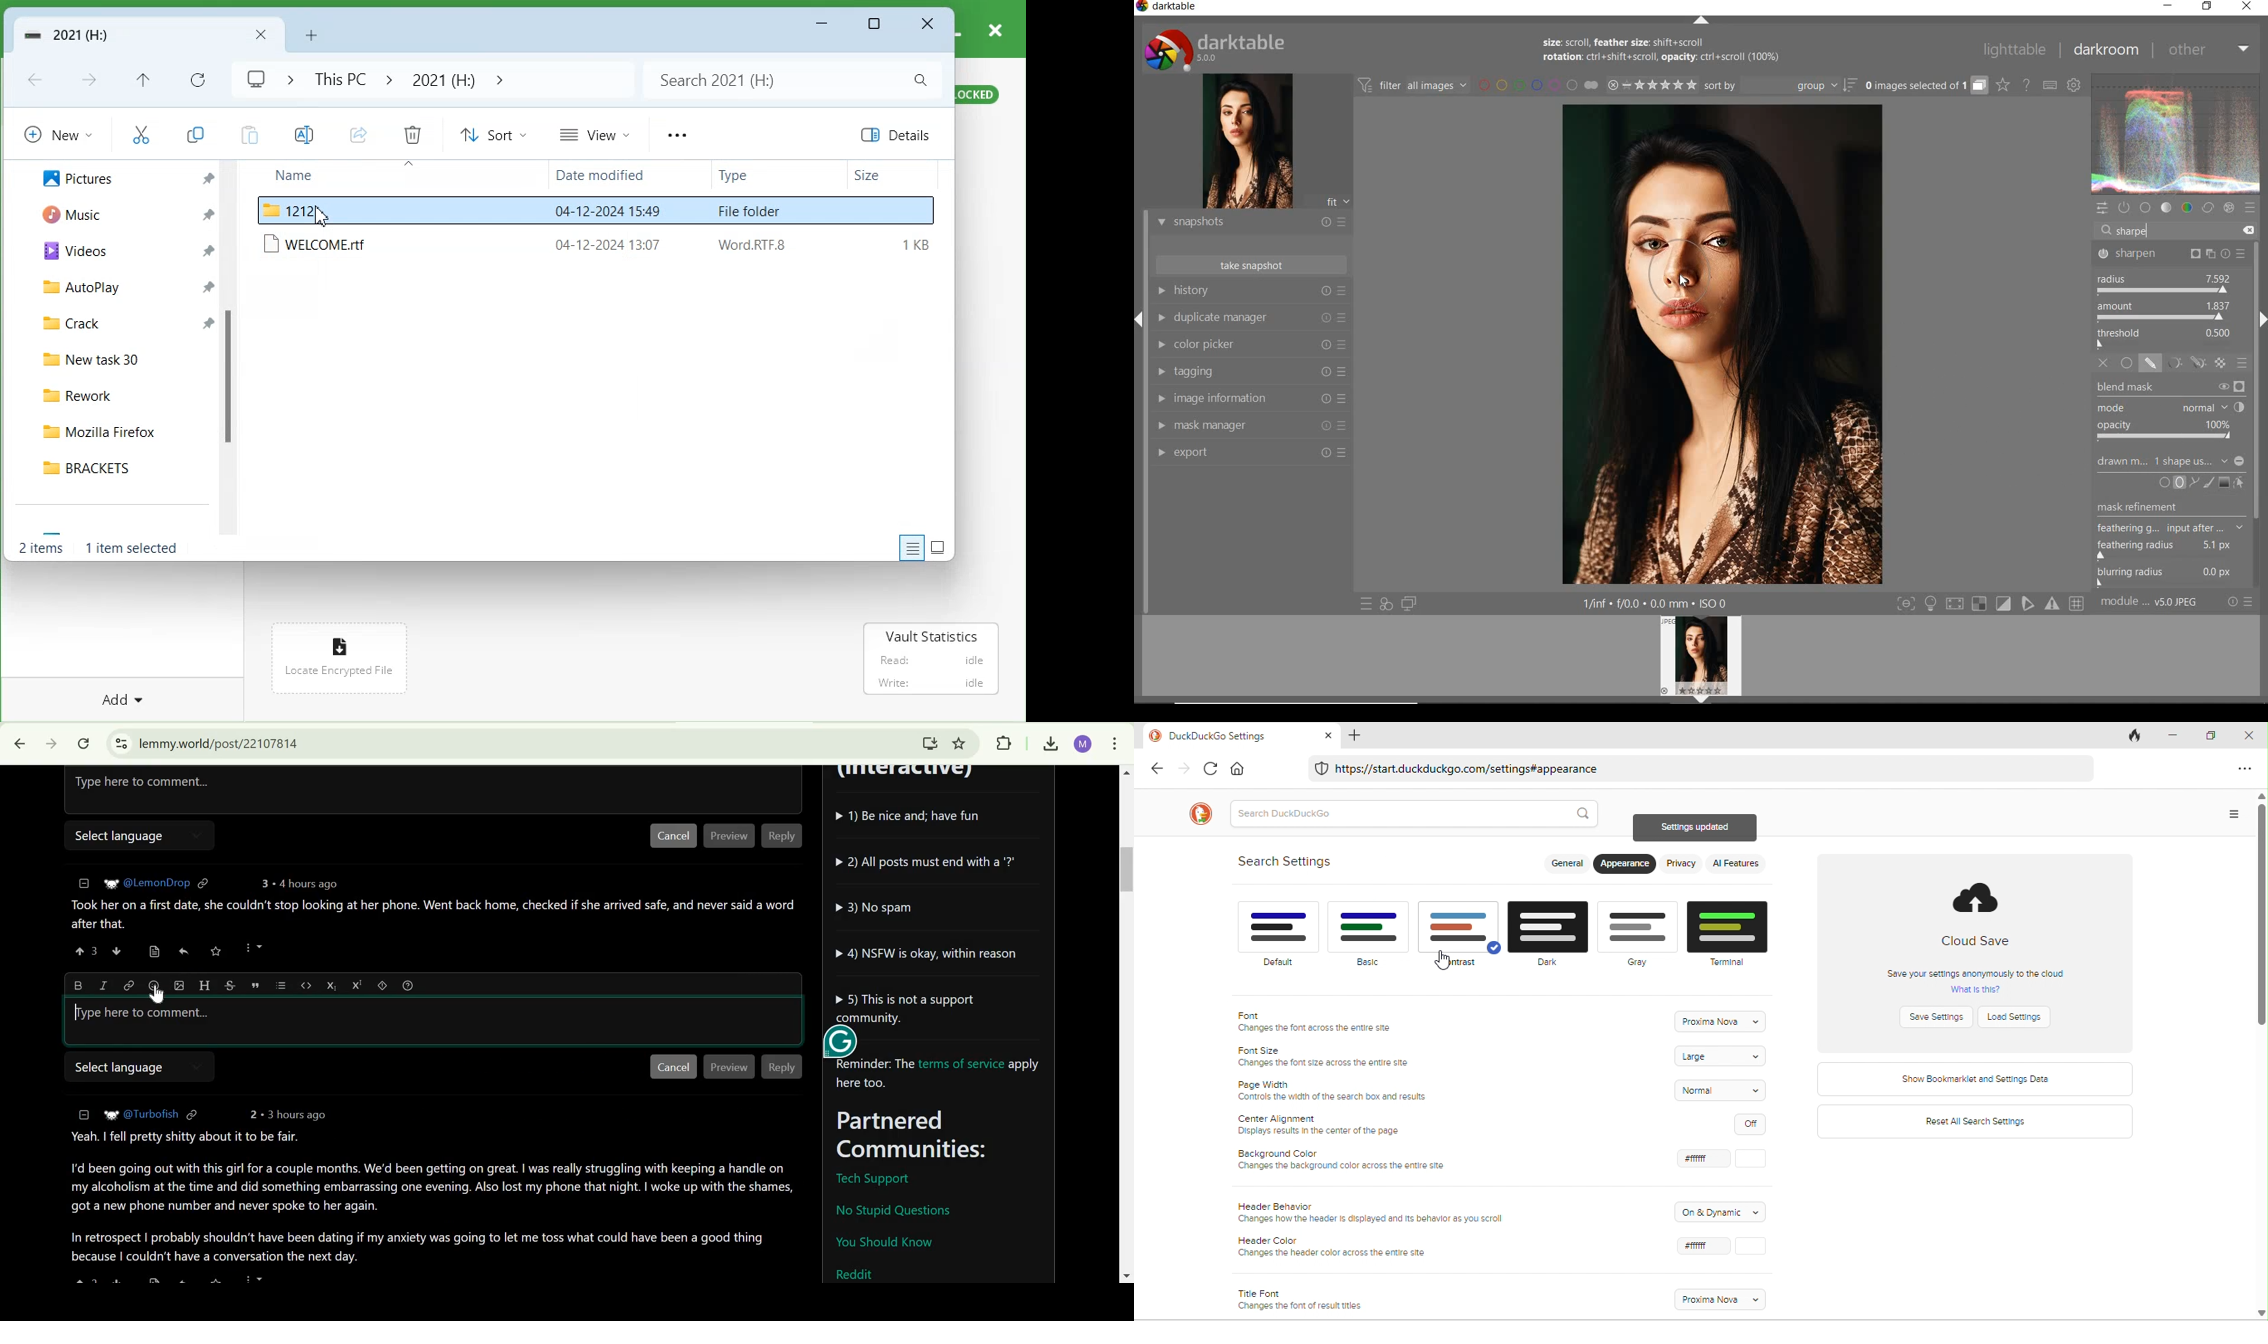  Describe the element at coordinates (431, 913) in the screenshot. I see `comment` at that location.